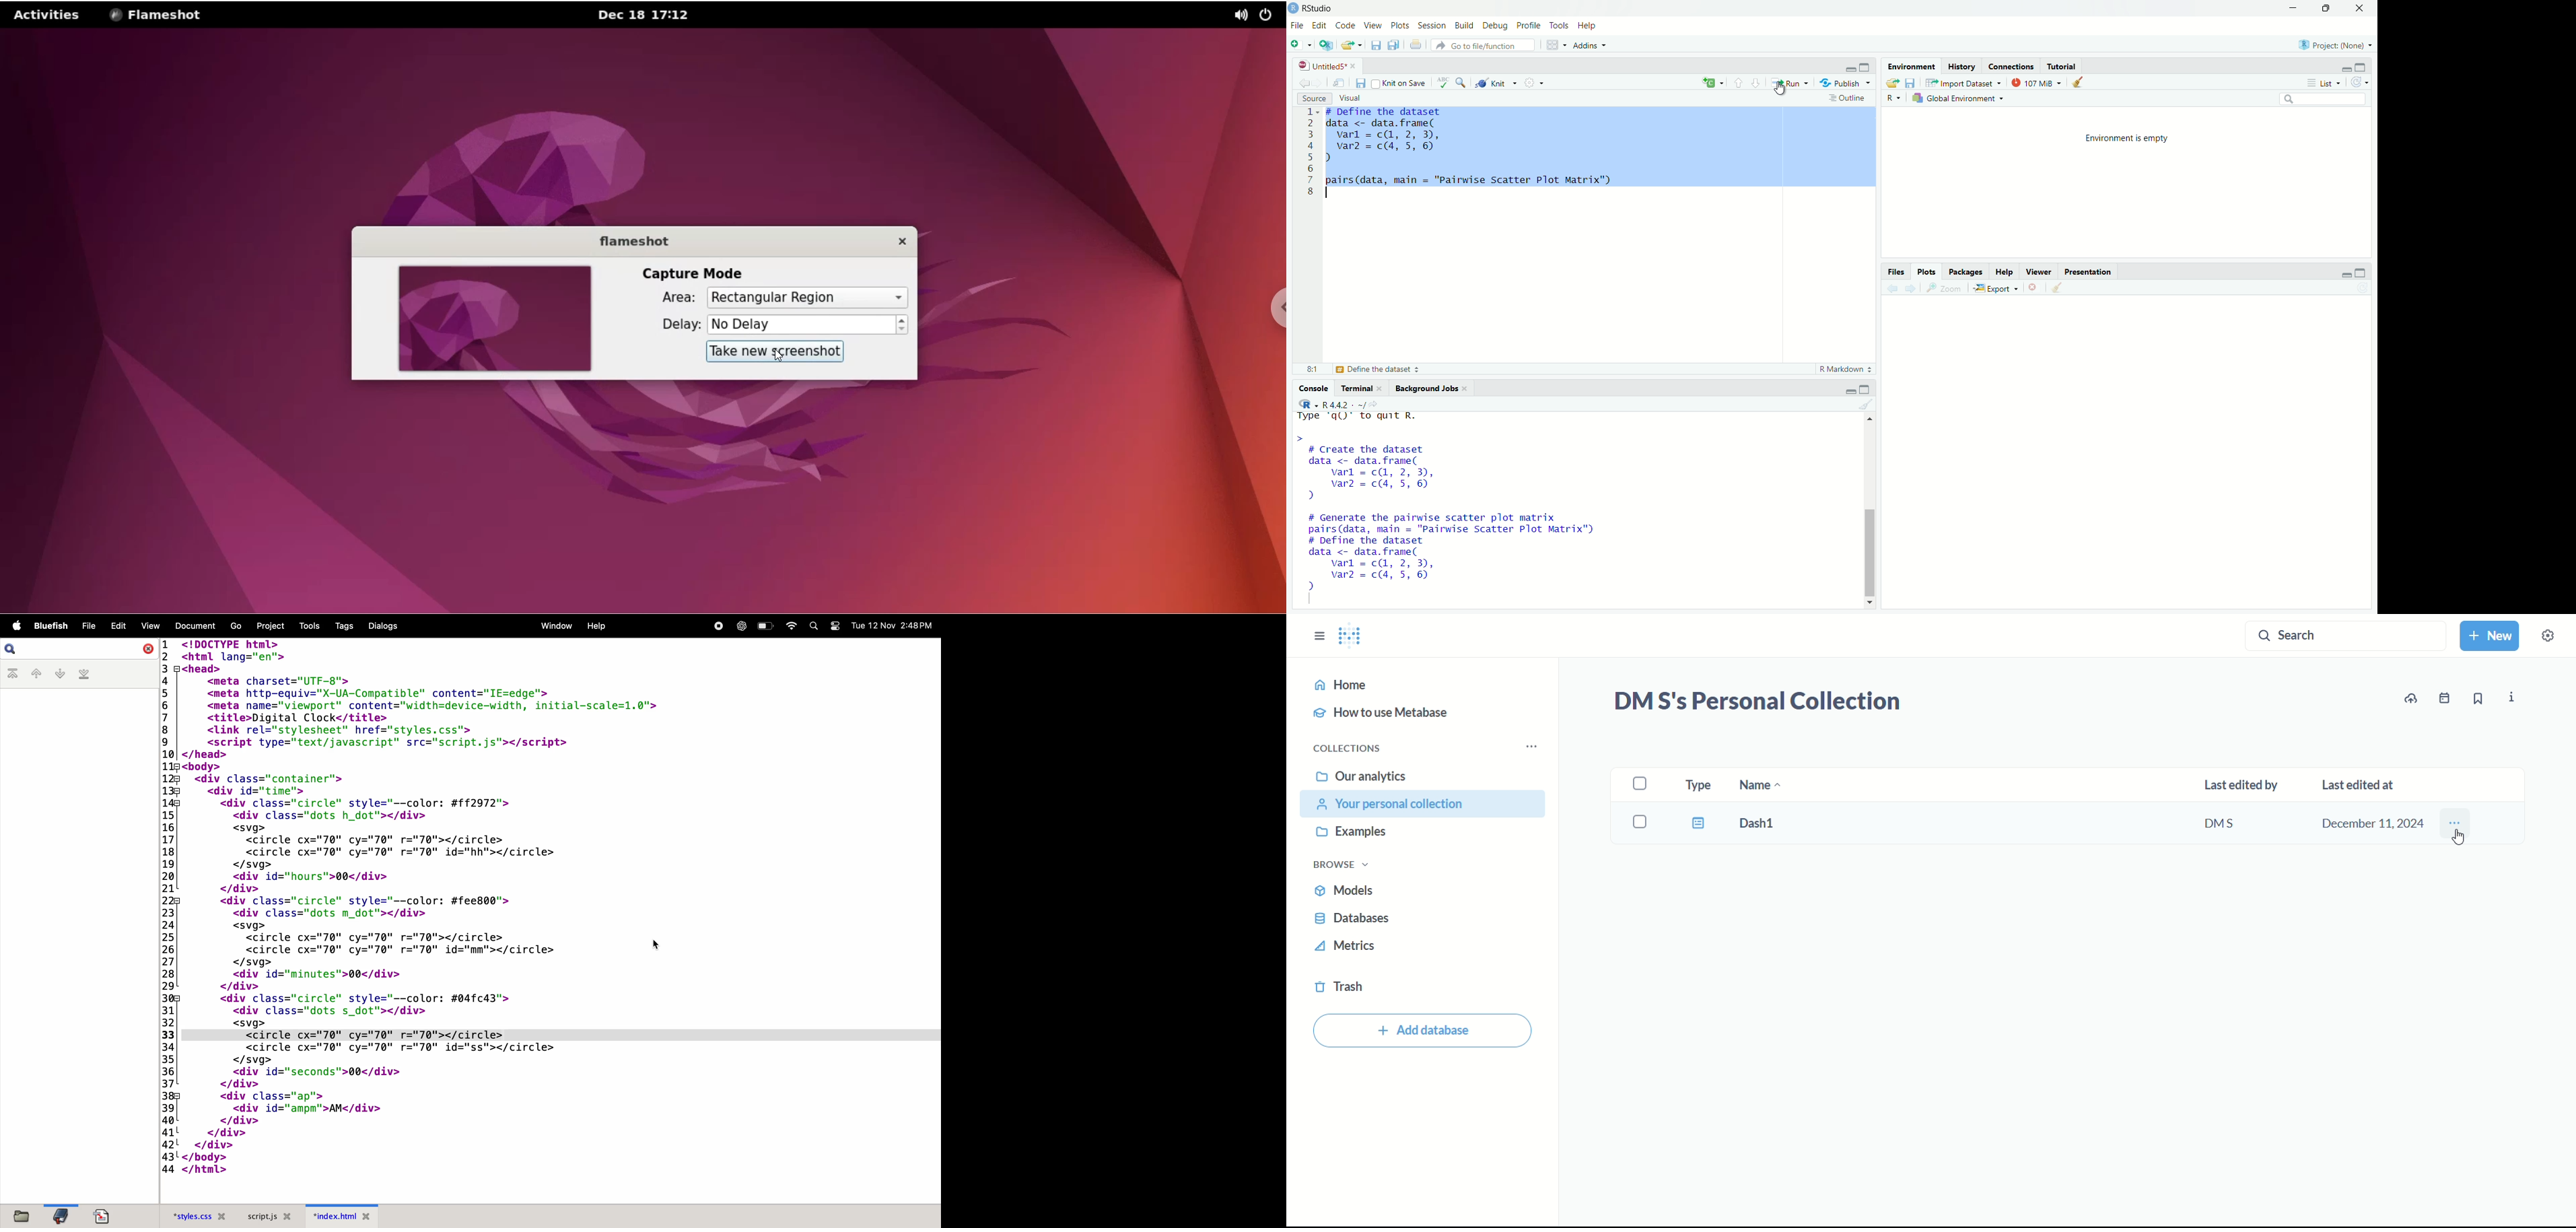 The width and height of the screenshot is (2576, 1232). Describe the element at coordinates (1846, 370) in the screenshot. I see `R Markdown` at that location.